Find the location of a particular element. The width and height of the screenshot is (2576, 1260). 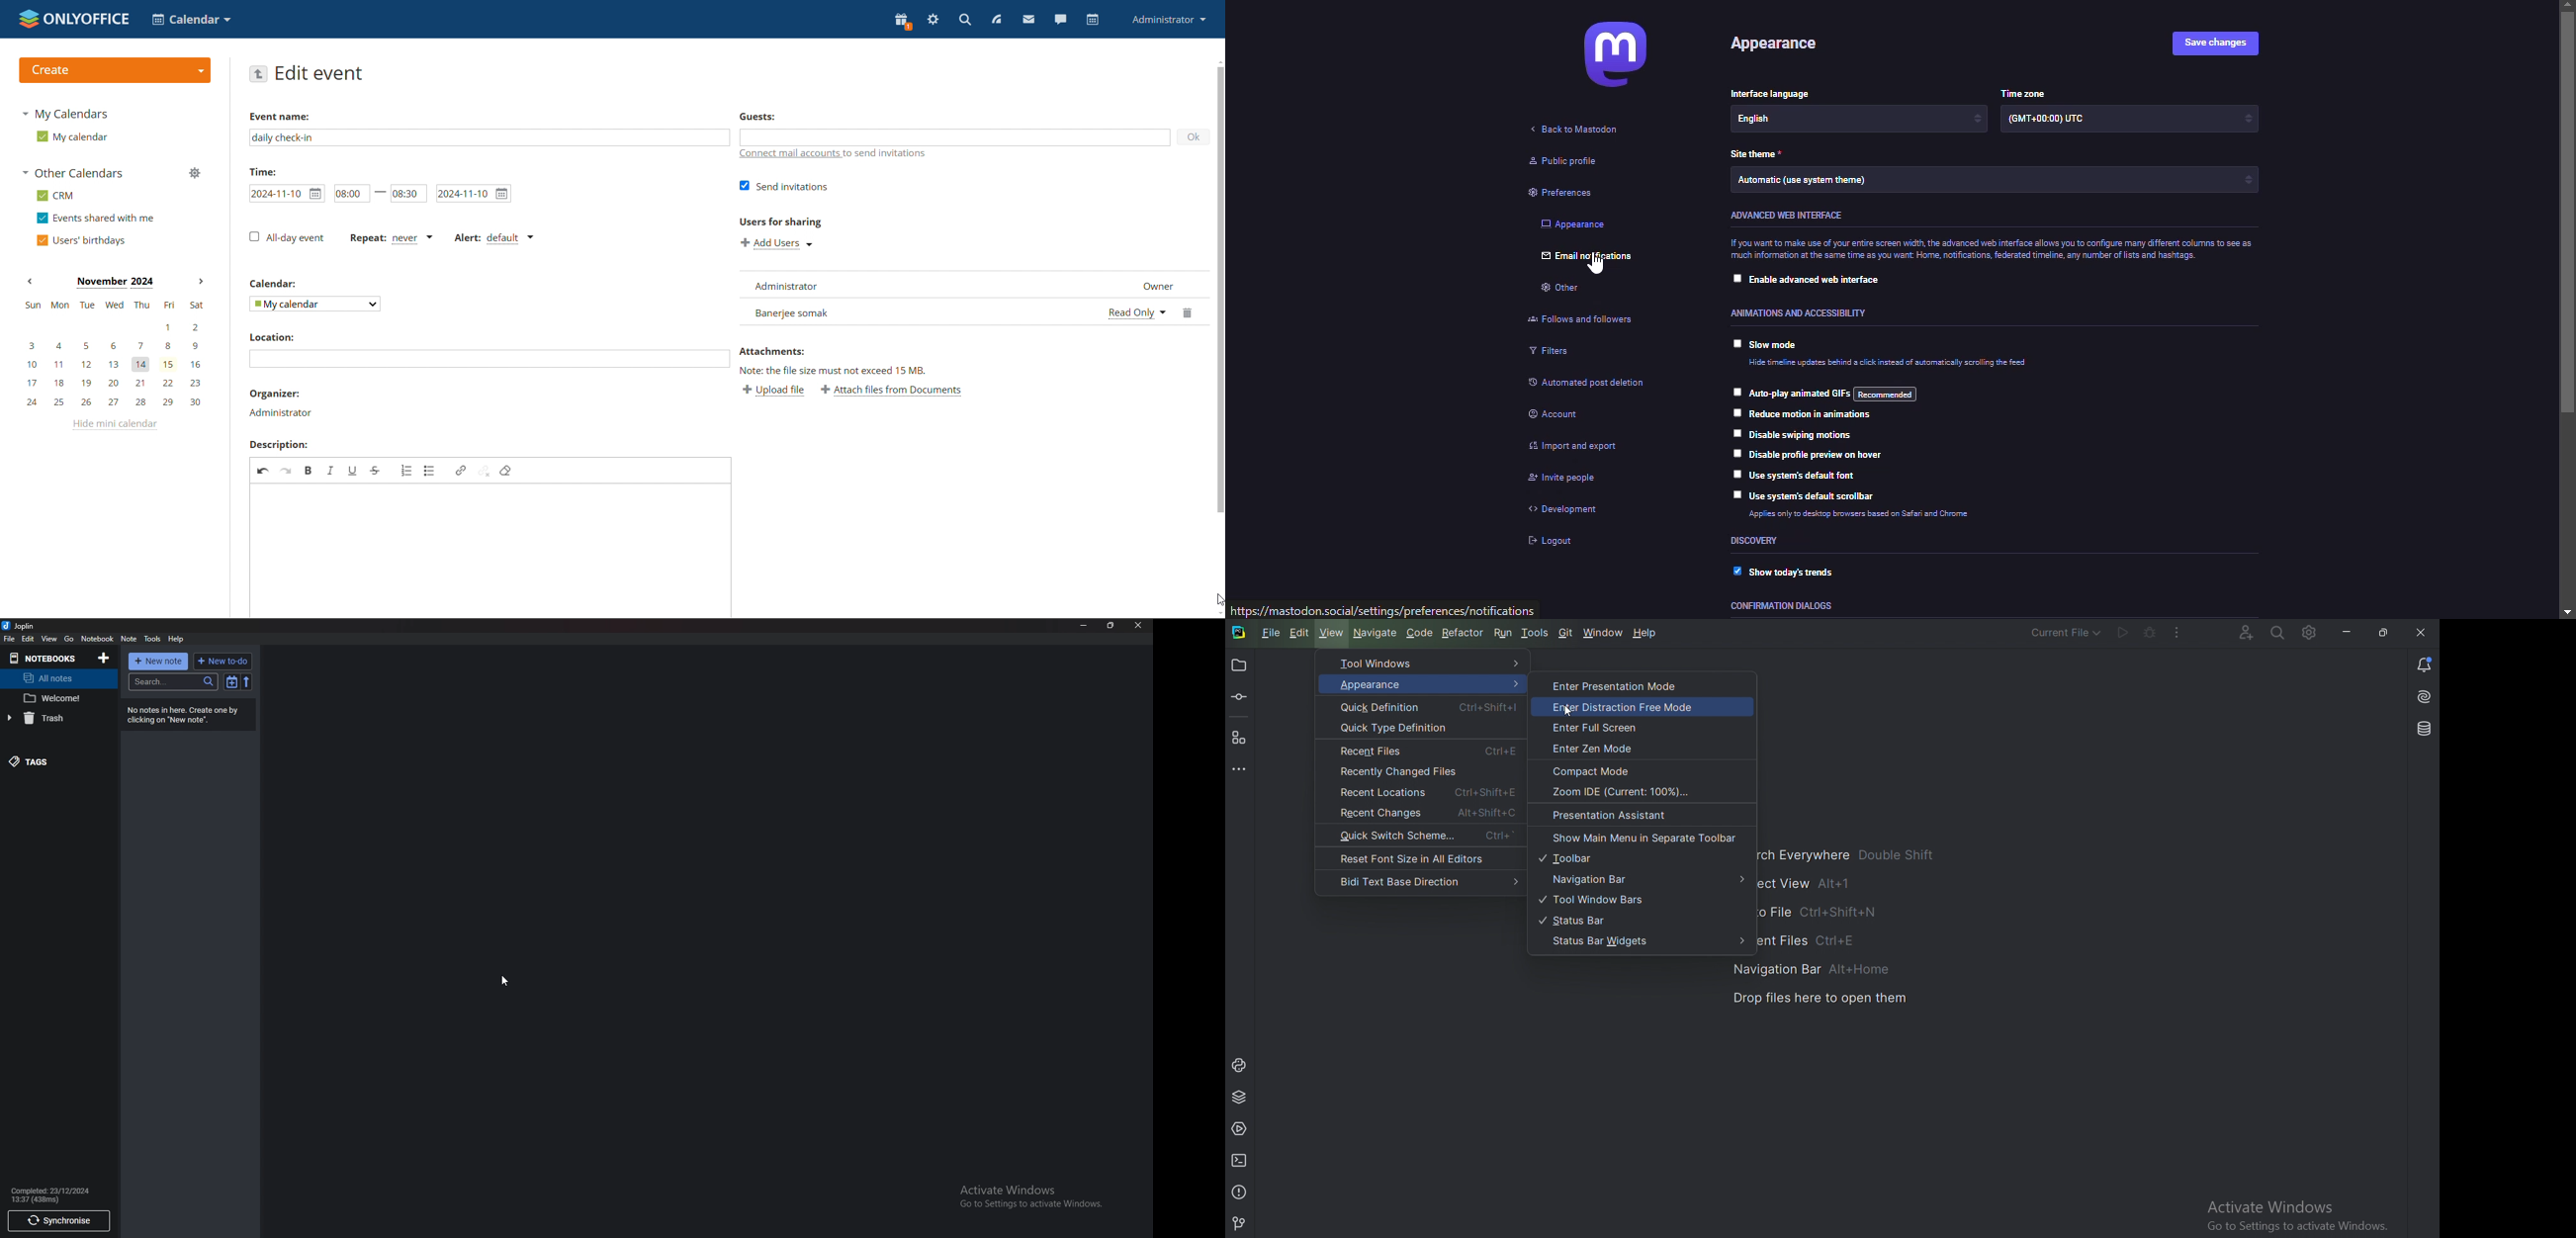

my calendars is located at coordinates (64, 114).